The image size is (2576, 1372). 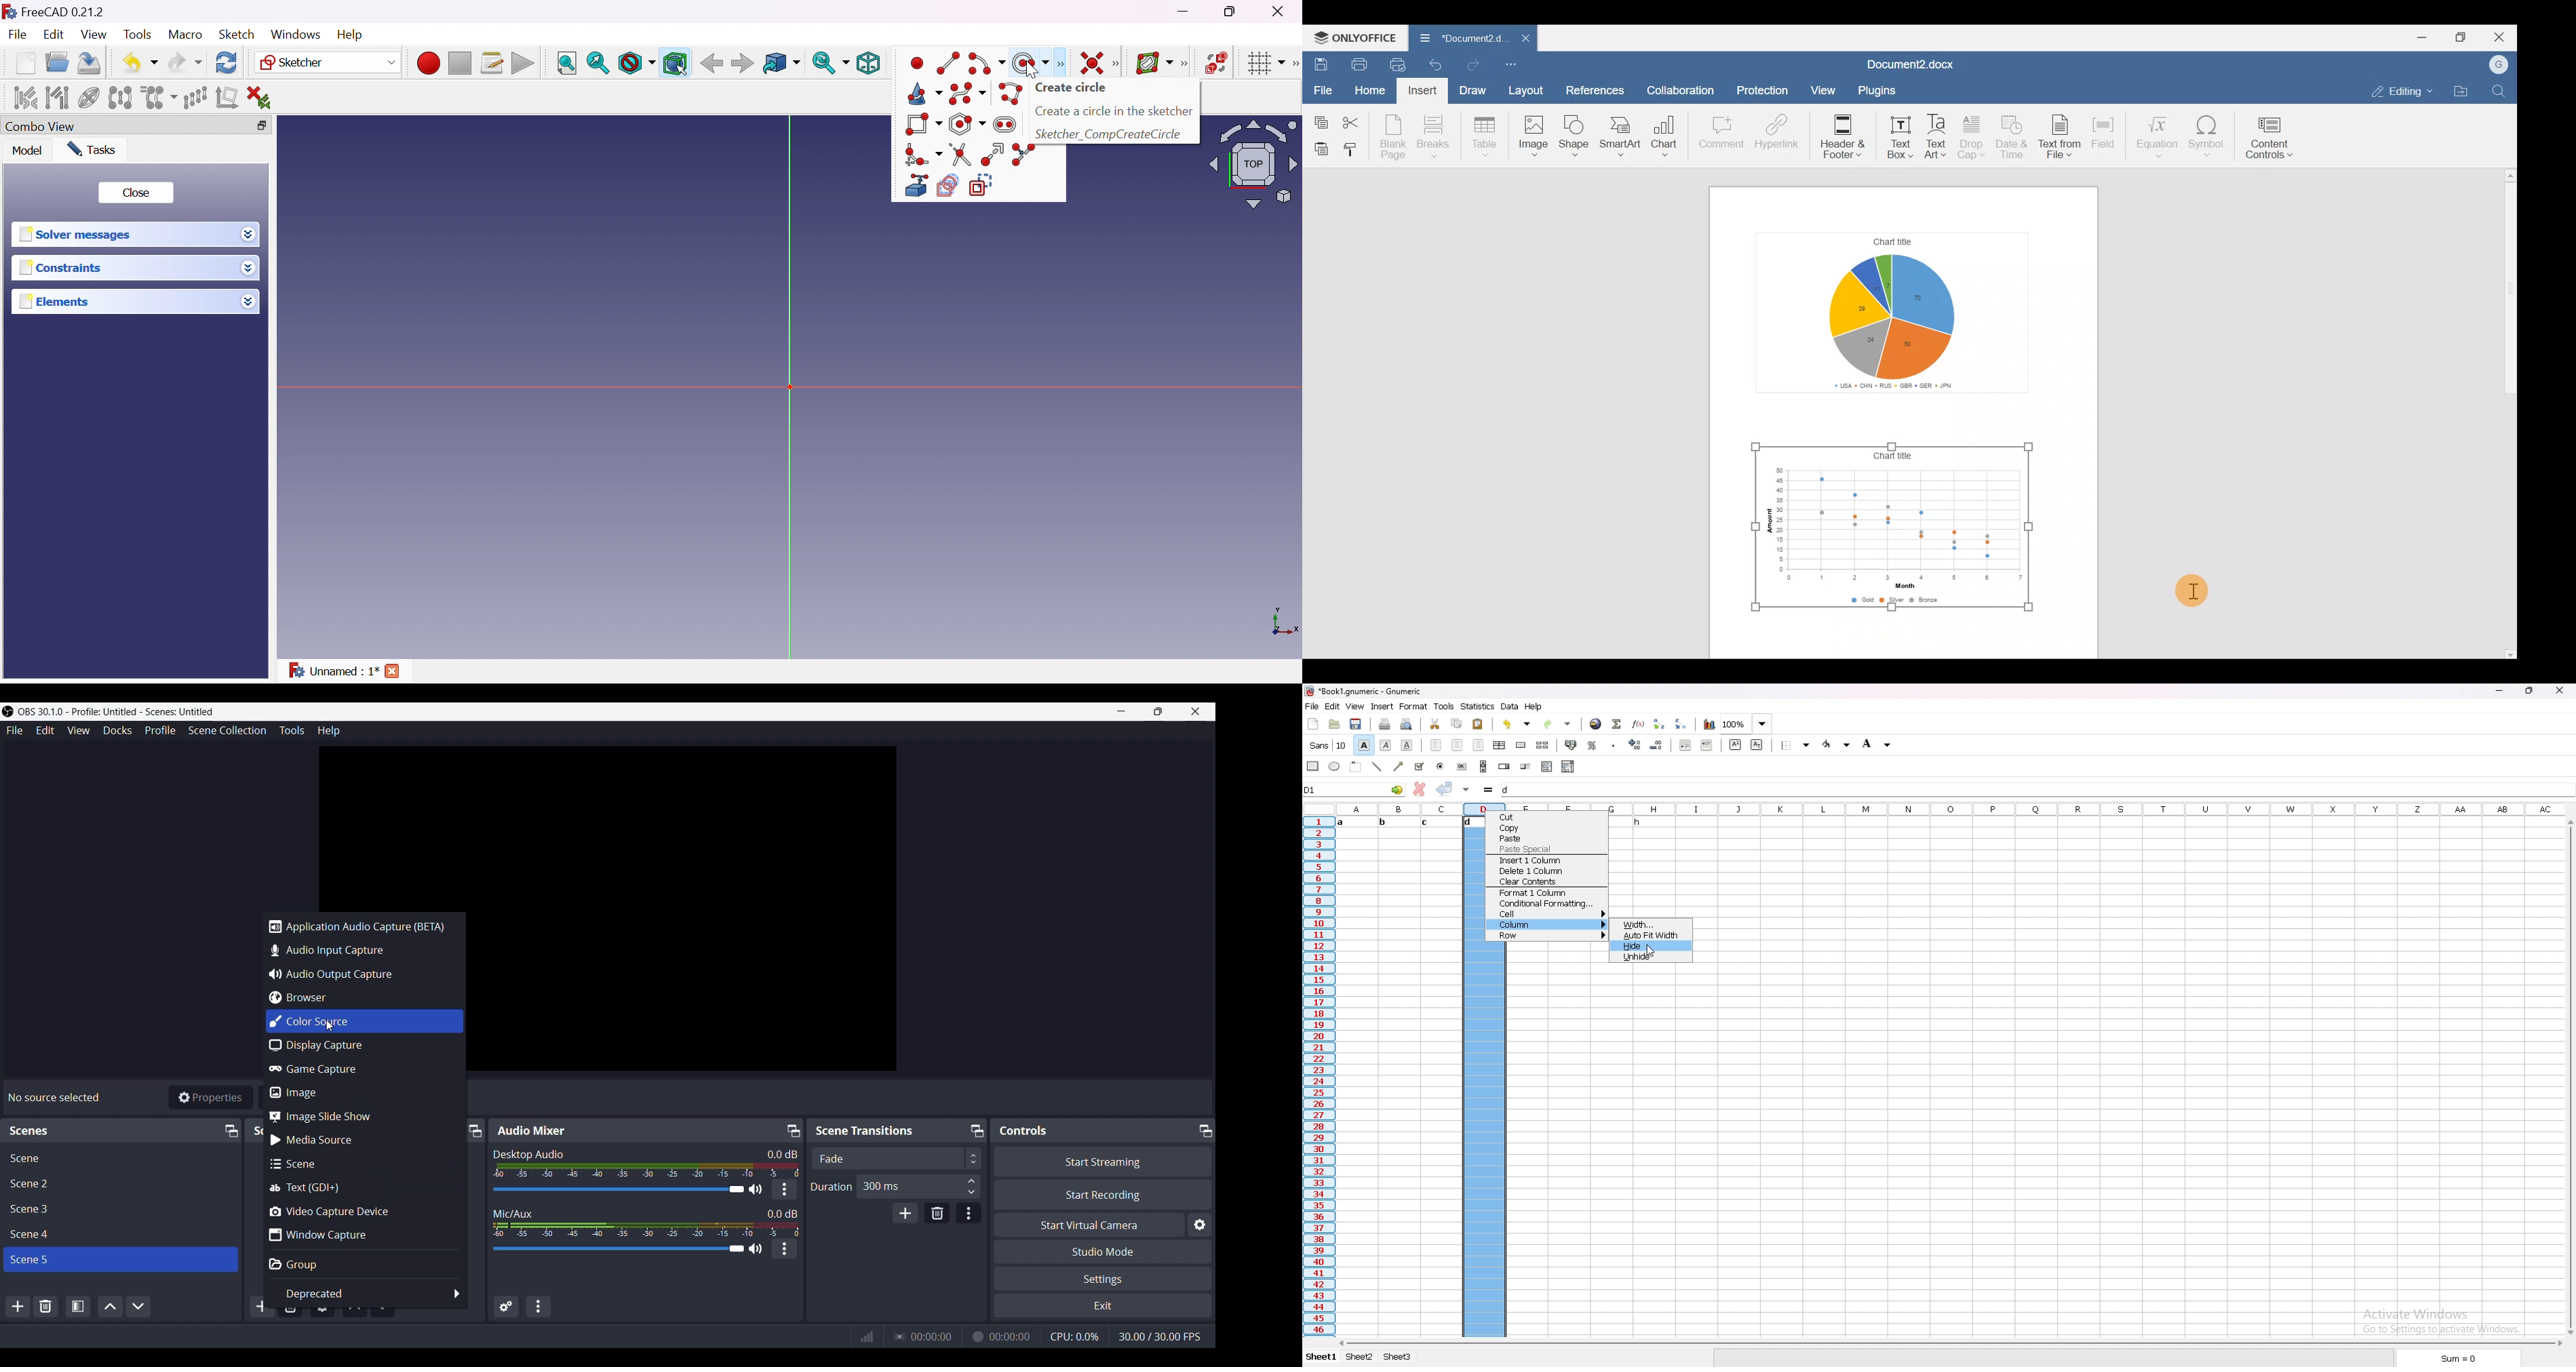 What do you see at coordinates (1355, 790) in the screenshot?
I see `selected cell` at bounding box center [1355, 790].